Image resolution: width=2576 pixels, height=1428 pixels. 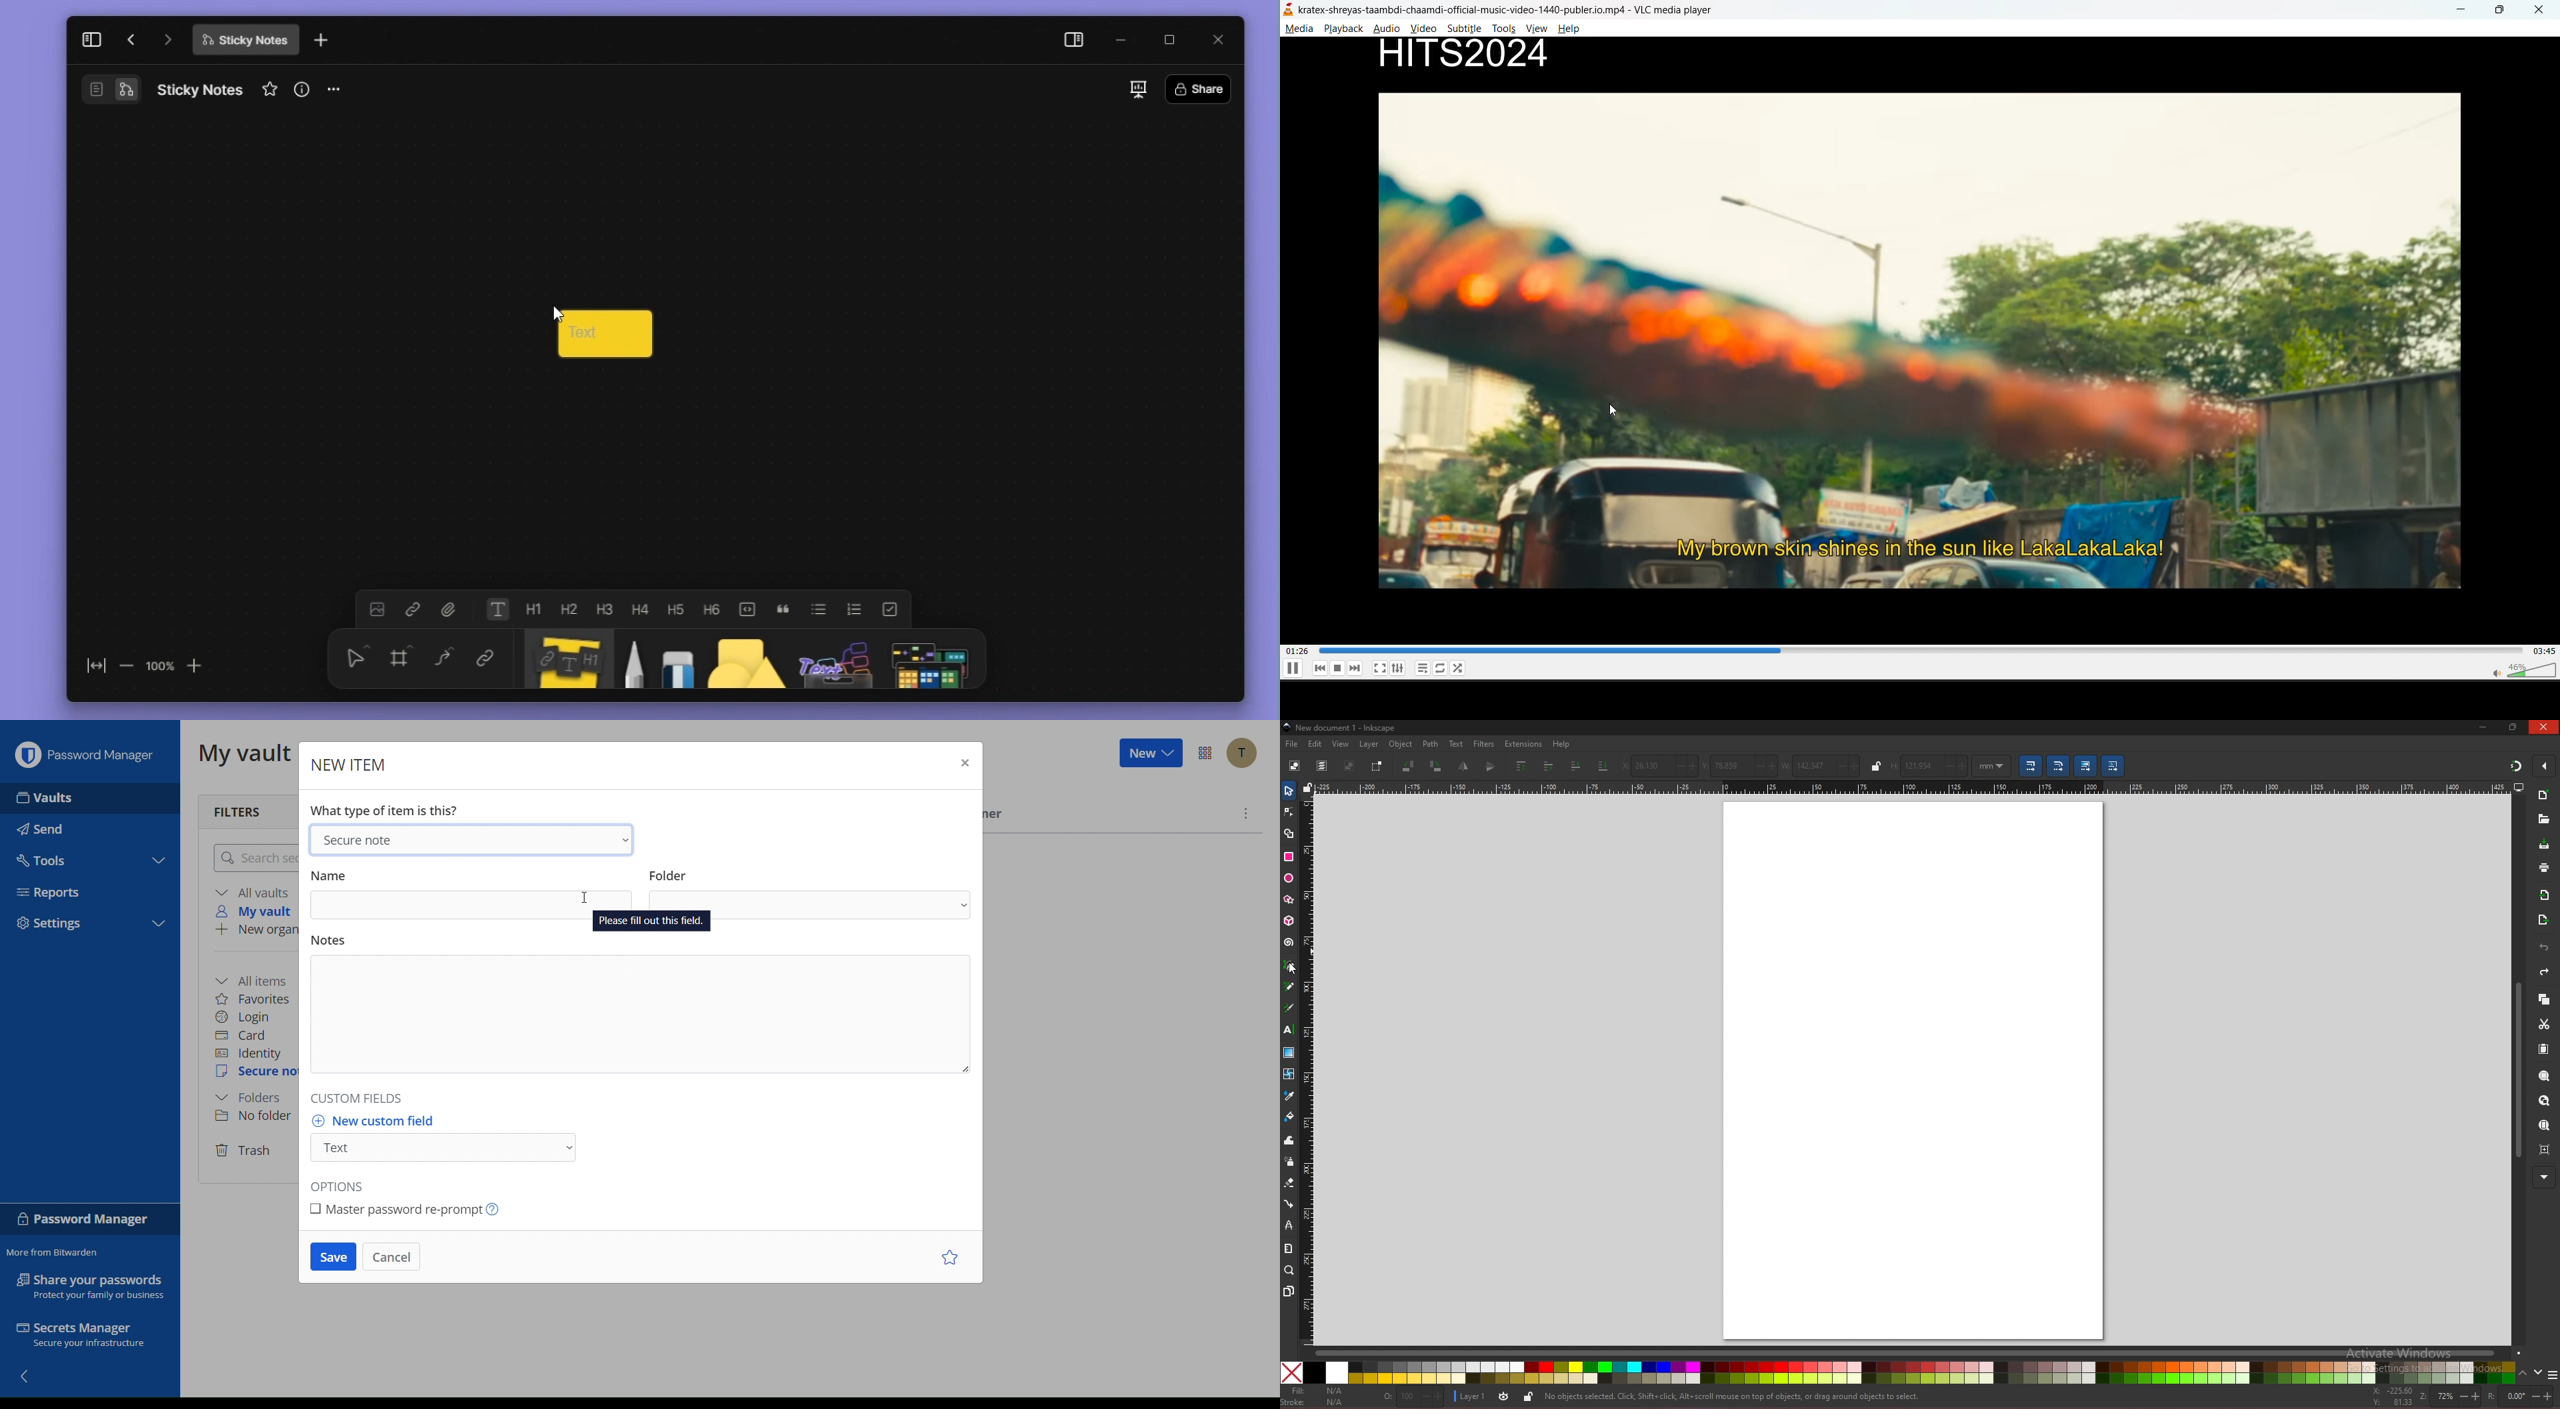 I want to click on Back, so click(x=29, y=1379).